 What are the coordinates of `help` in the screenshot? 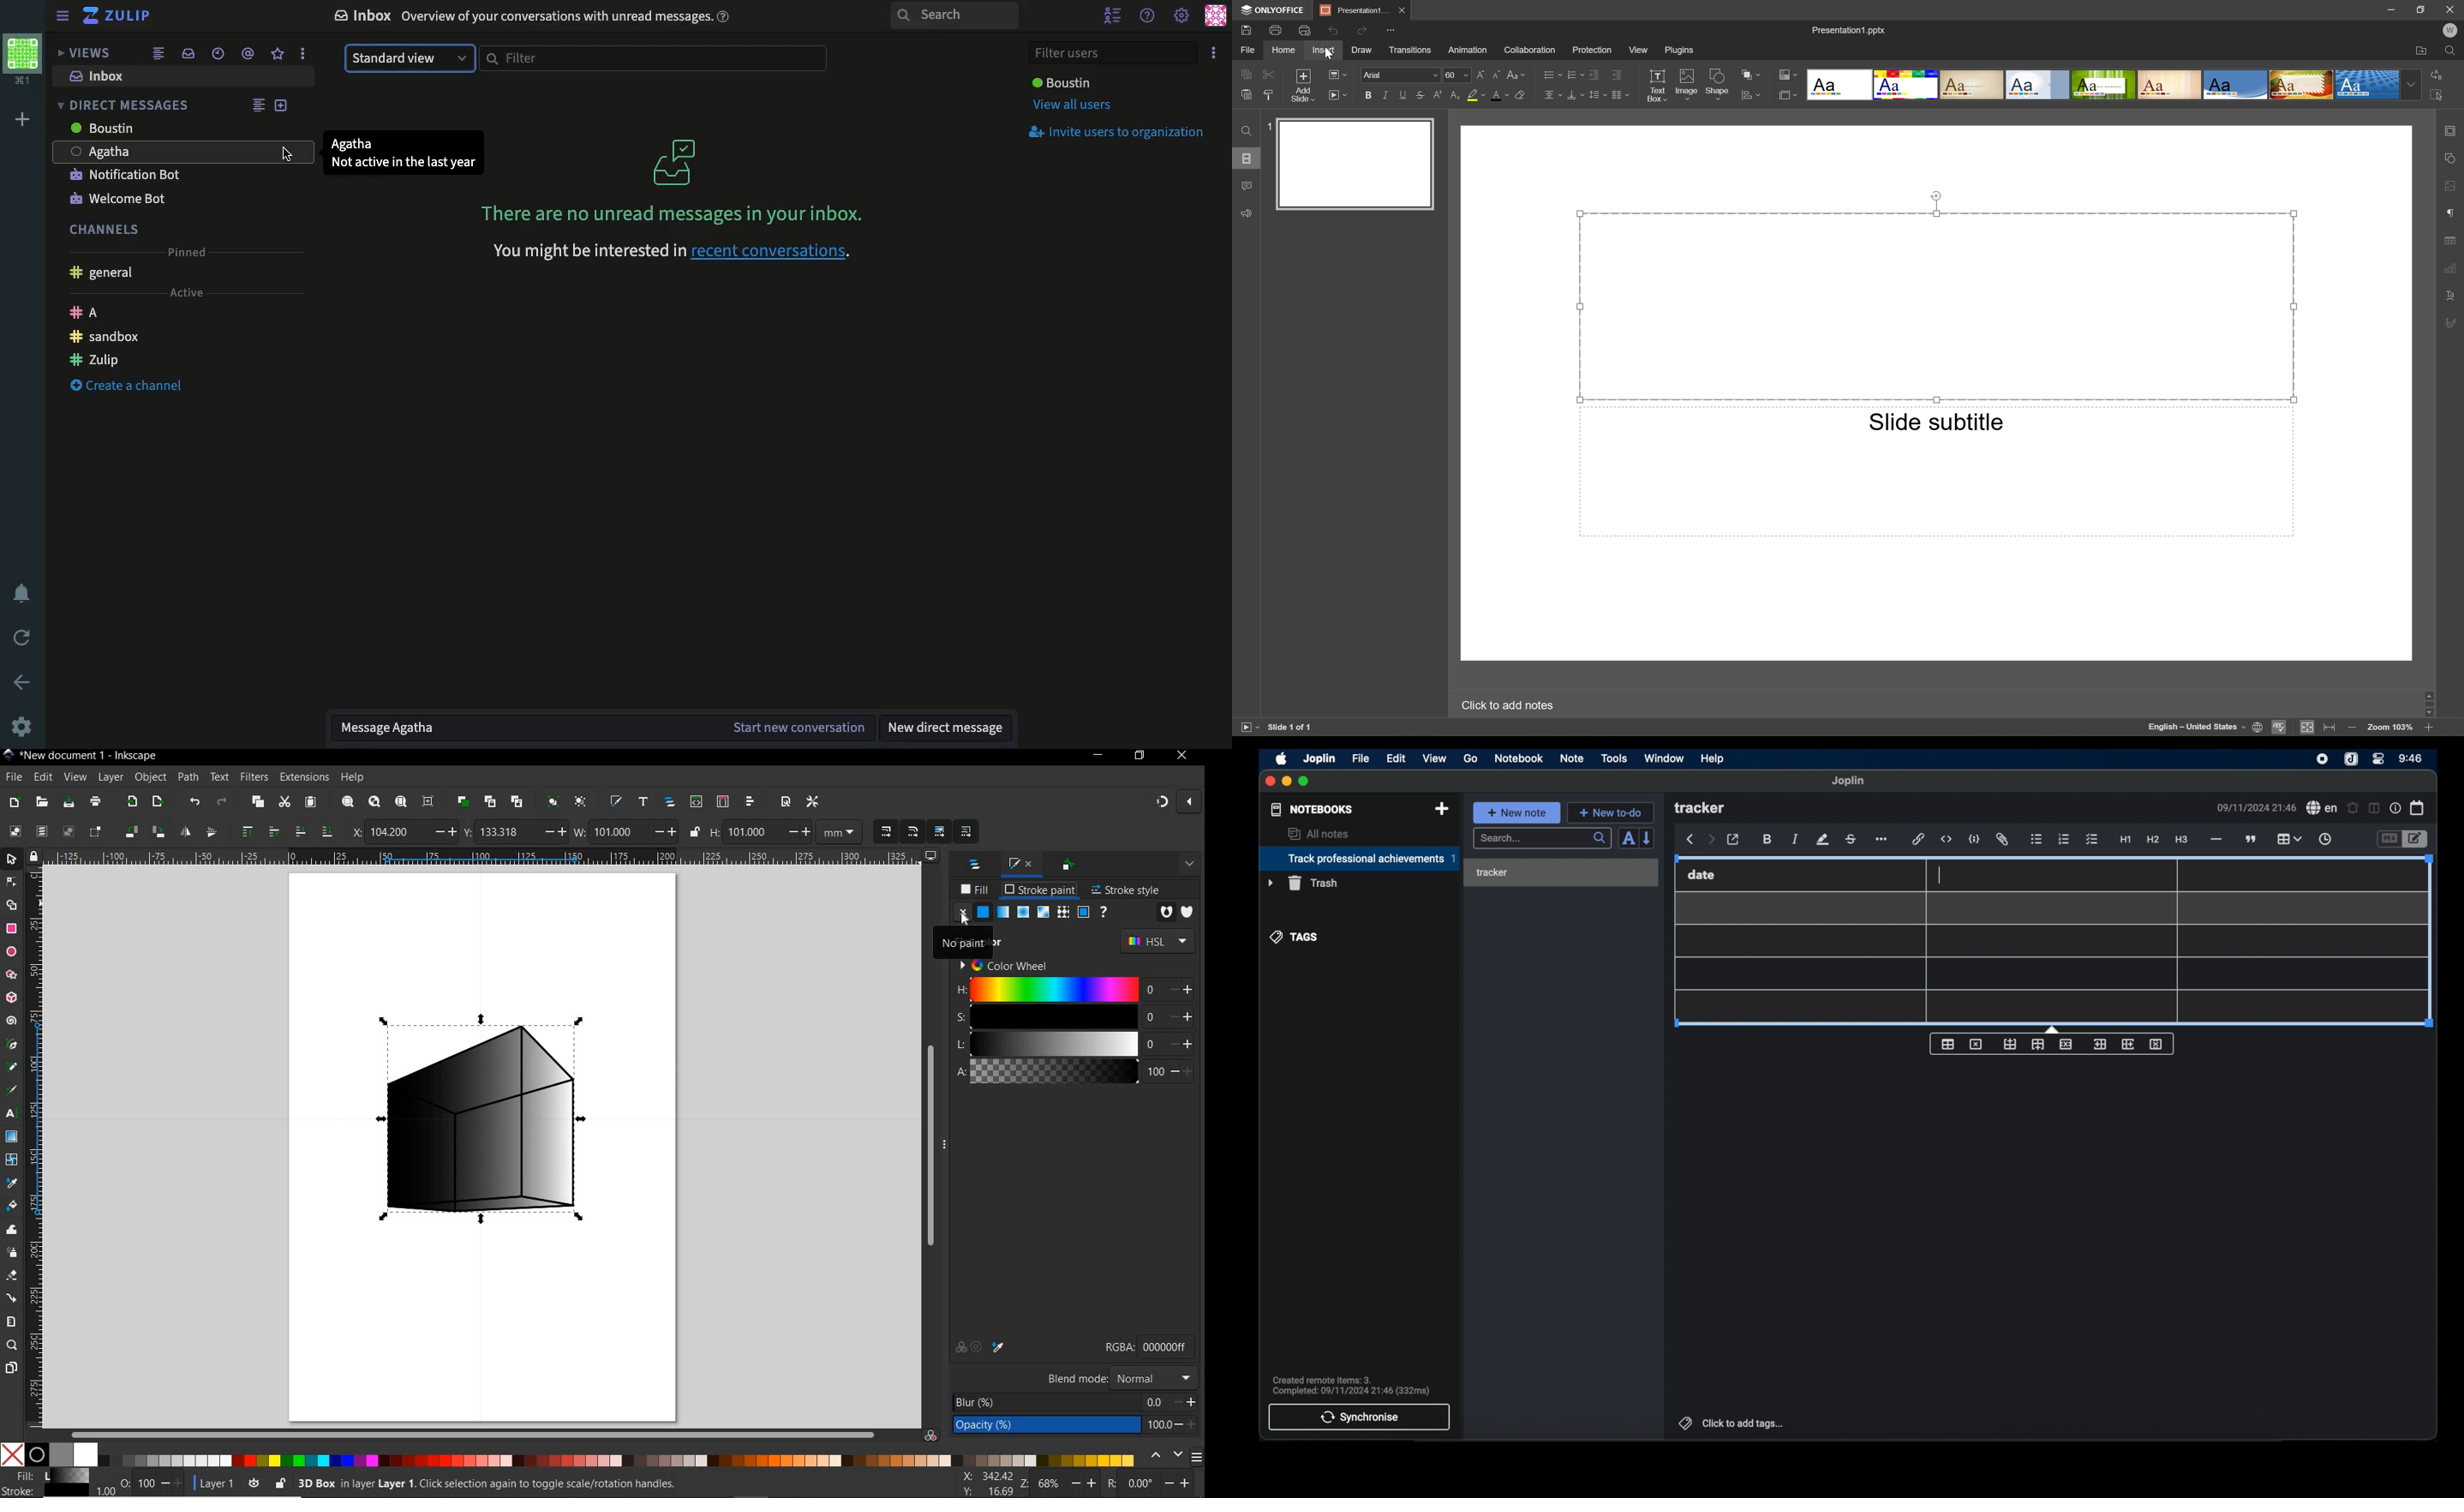 It's located at (1711, 759).